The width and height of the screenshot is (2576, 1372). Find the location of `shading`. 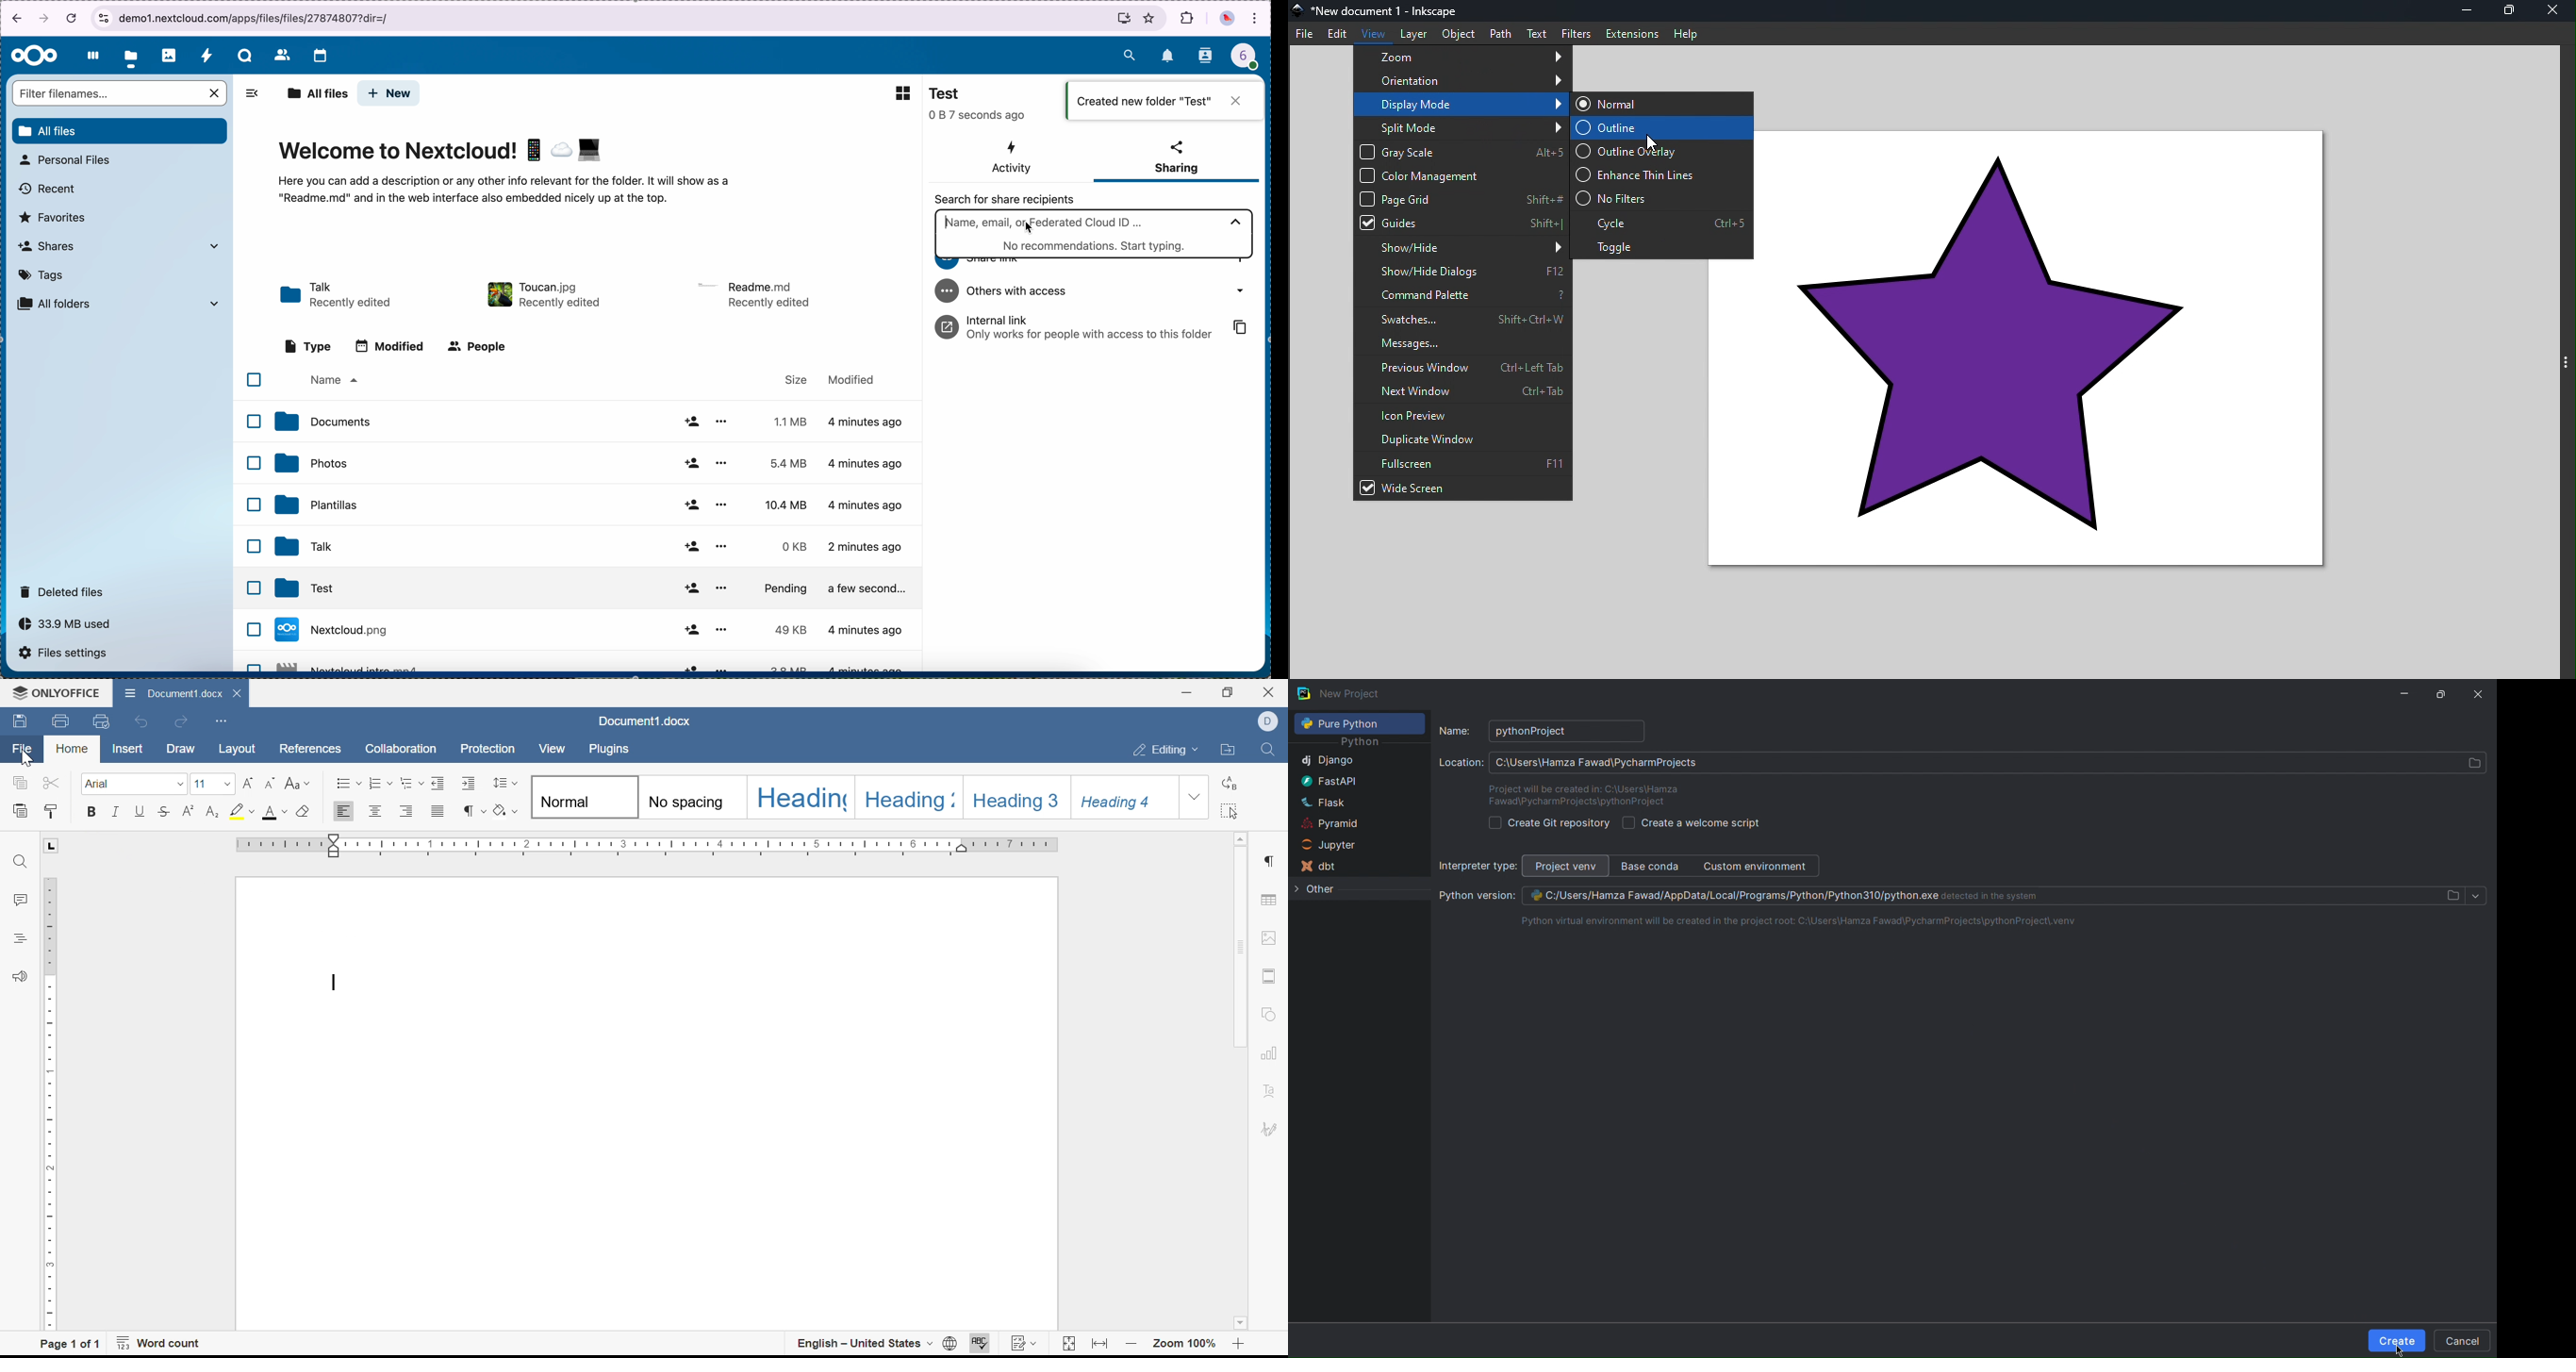

shading is located at coordinates (506, 811).